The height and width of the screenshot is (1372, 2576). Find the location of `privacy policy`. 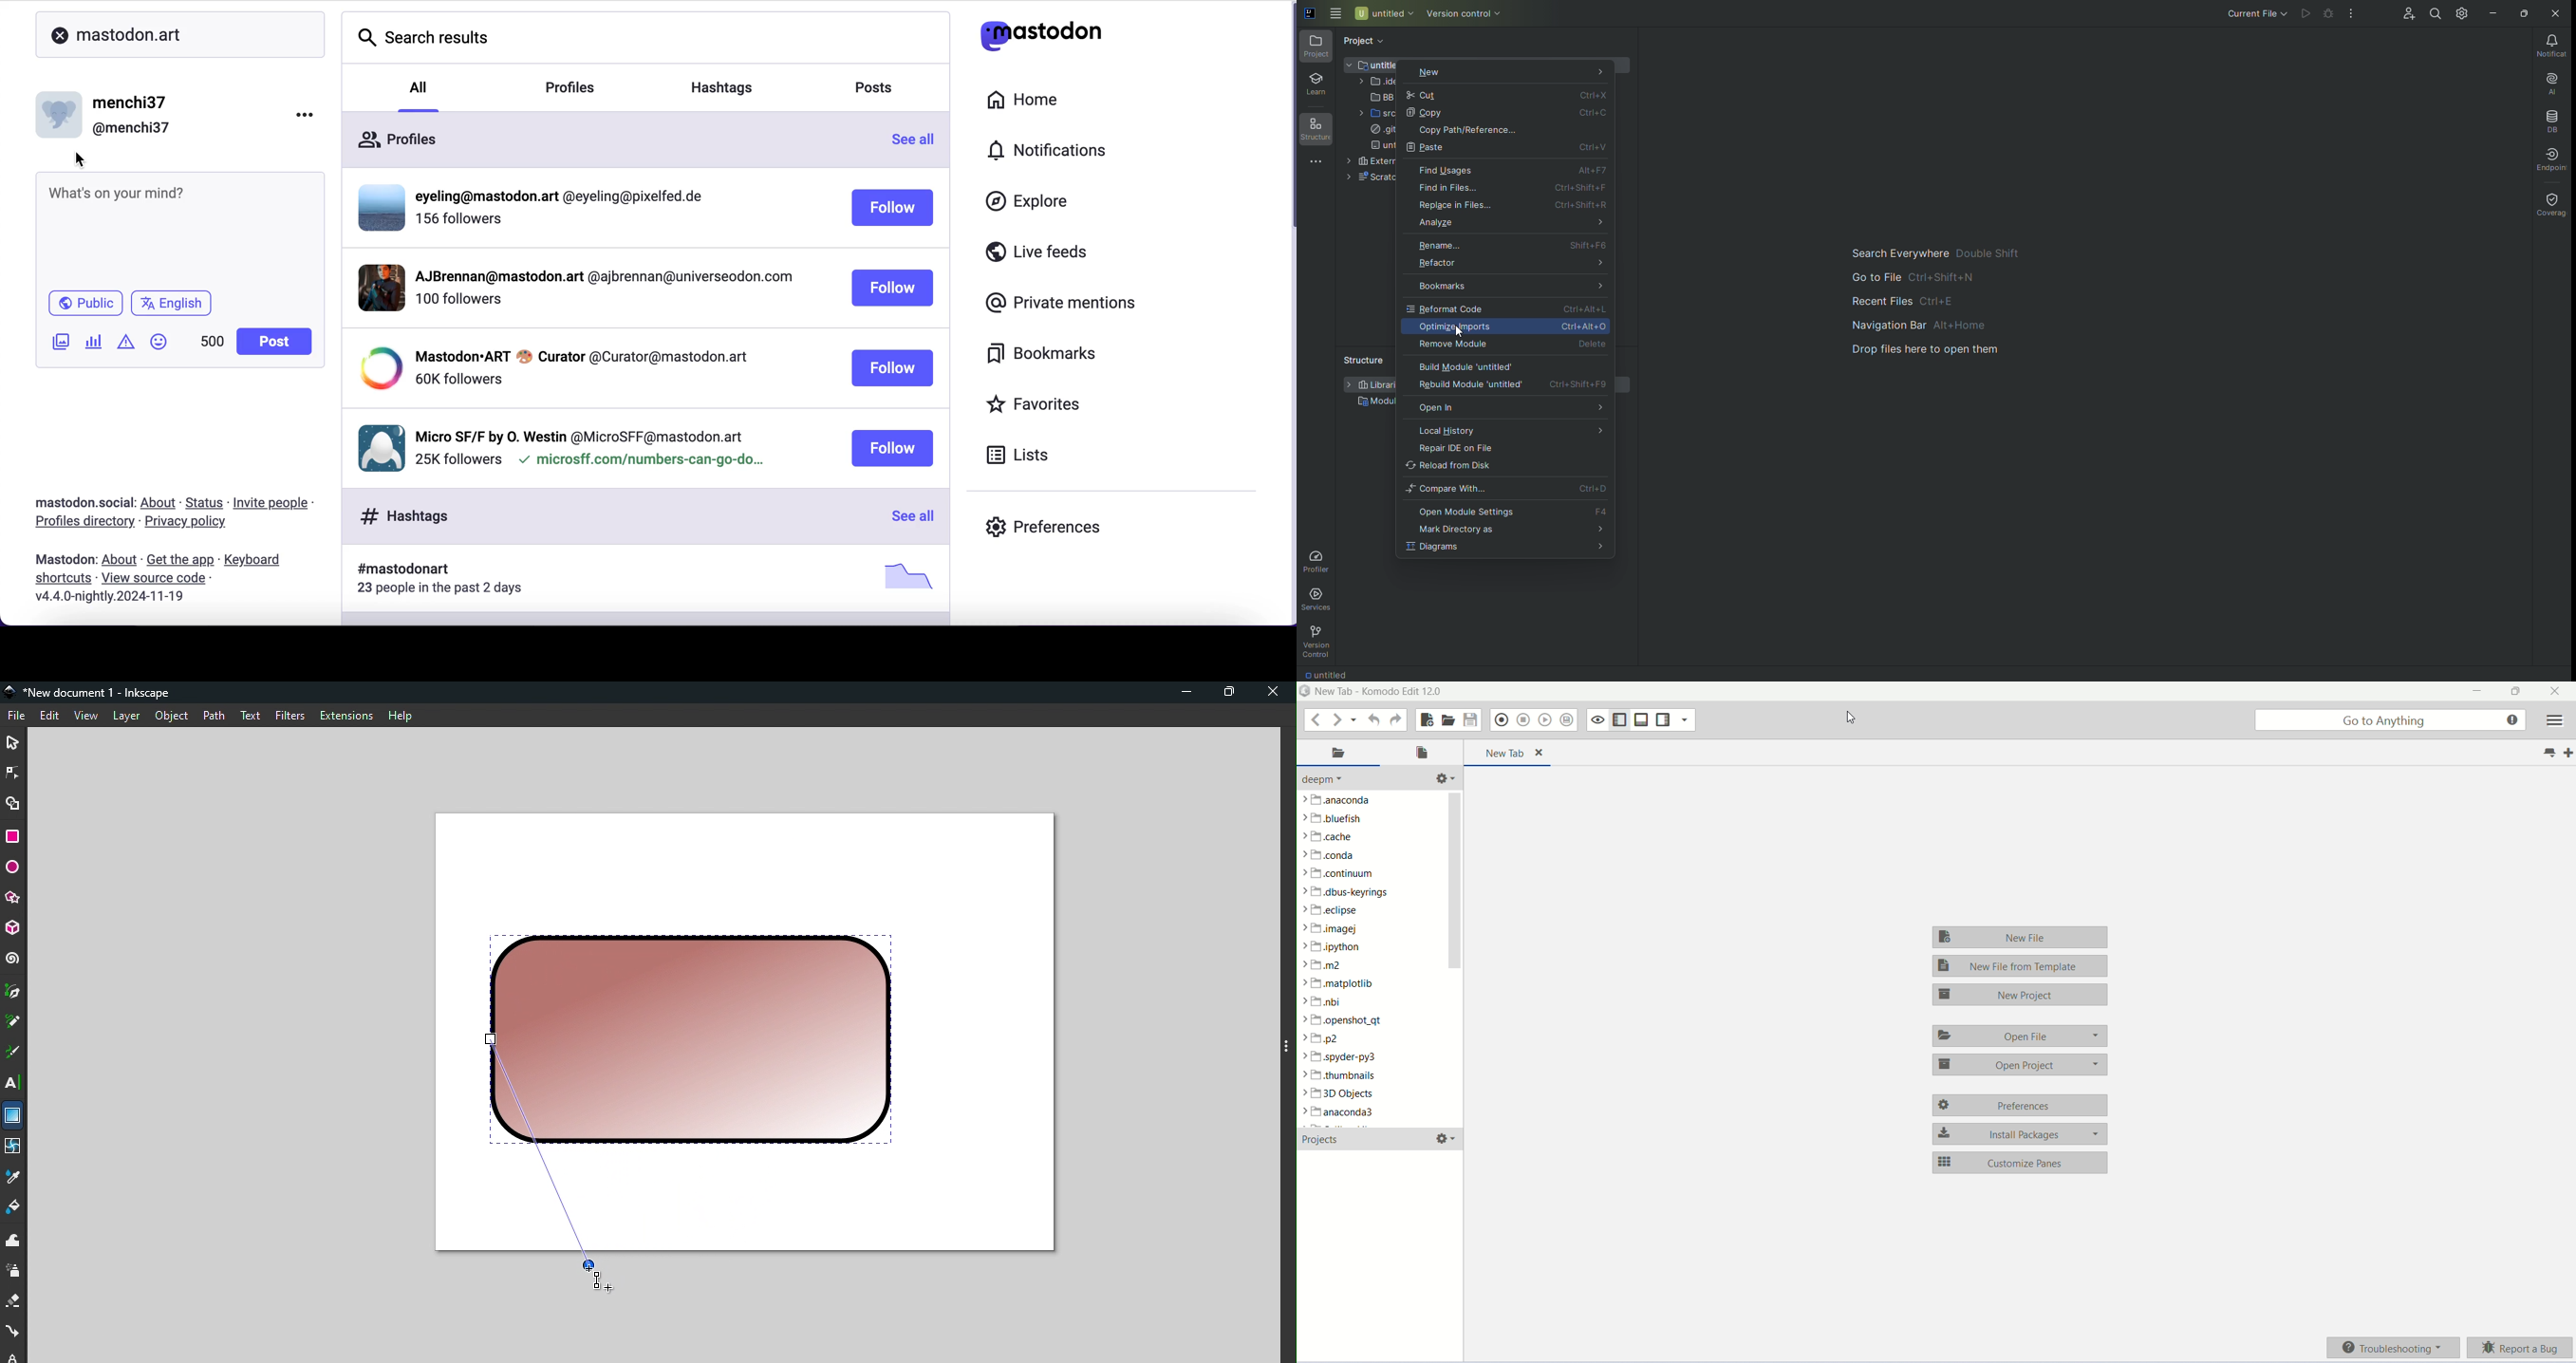

privacy policy is located at coordinates (196, 523).